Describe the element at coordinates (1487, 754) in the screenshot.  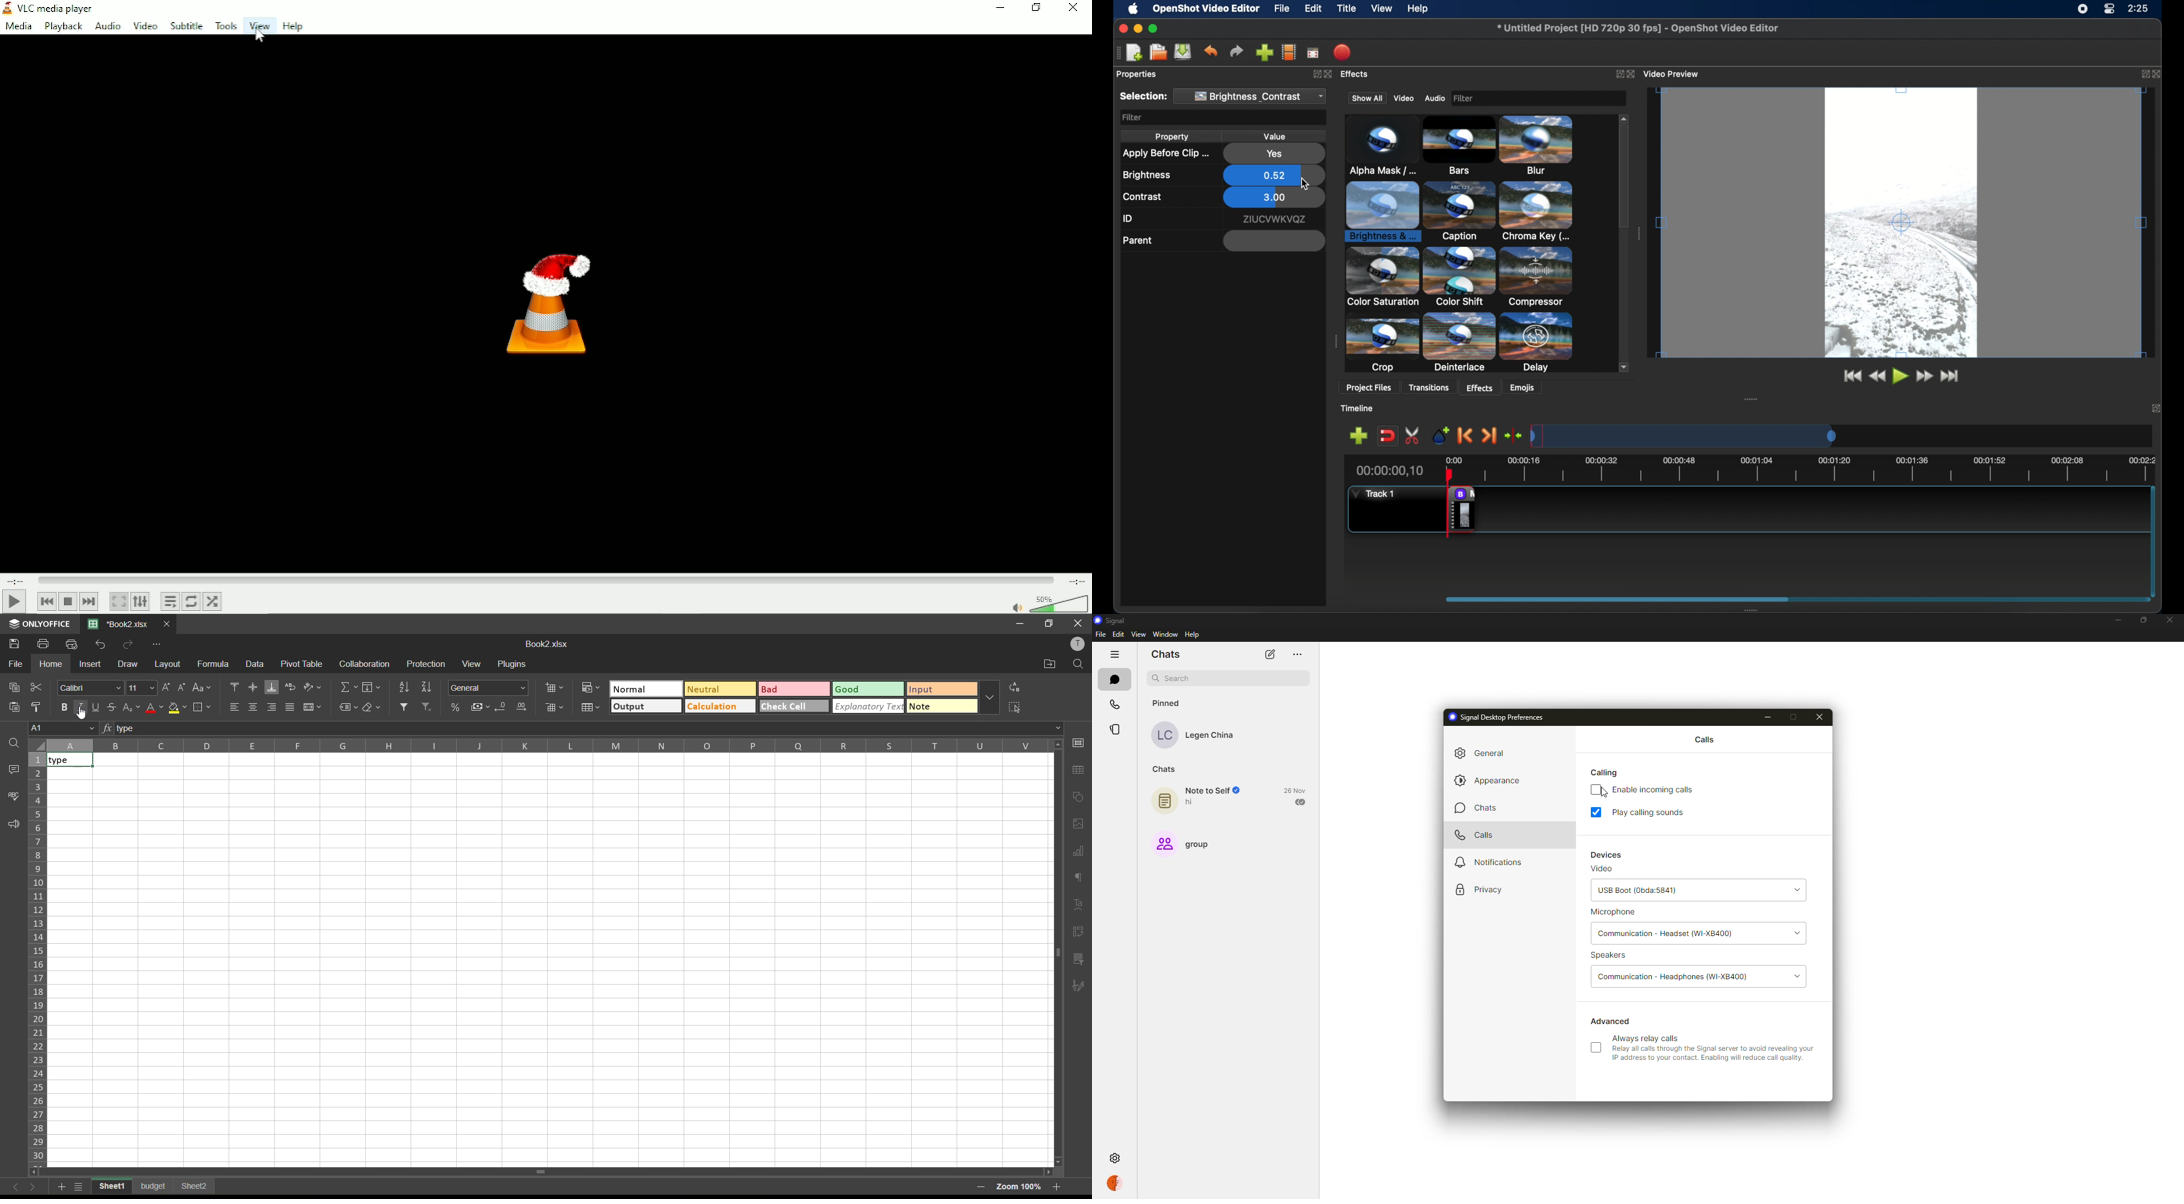
I see `general` at that location.